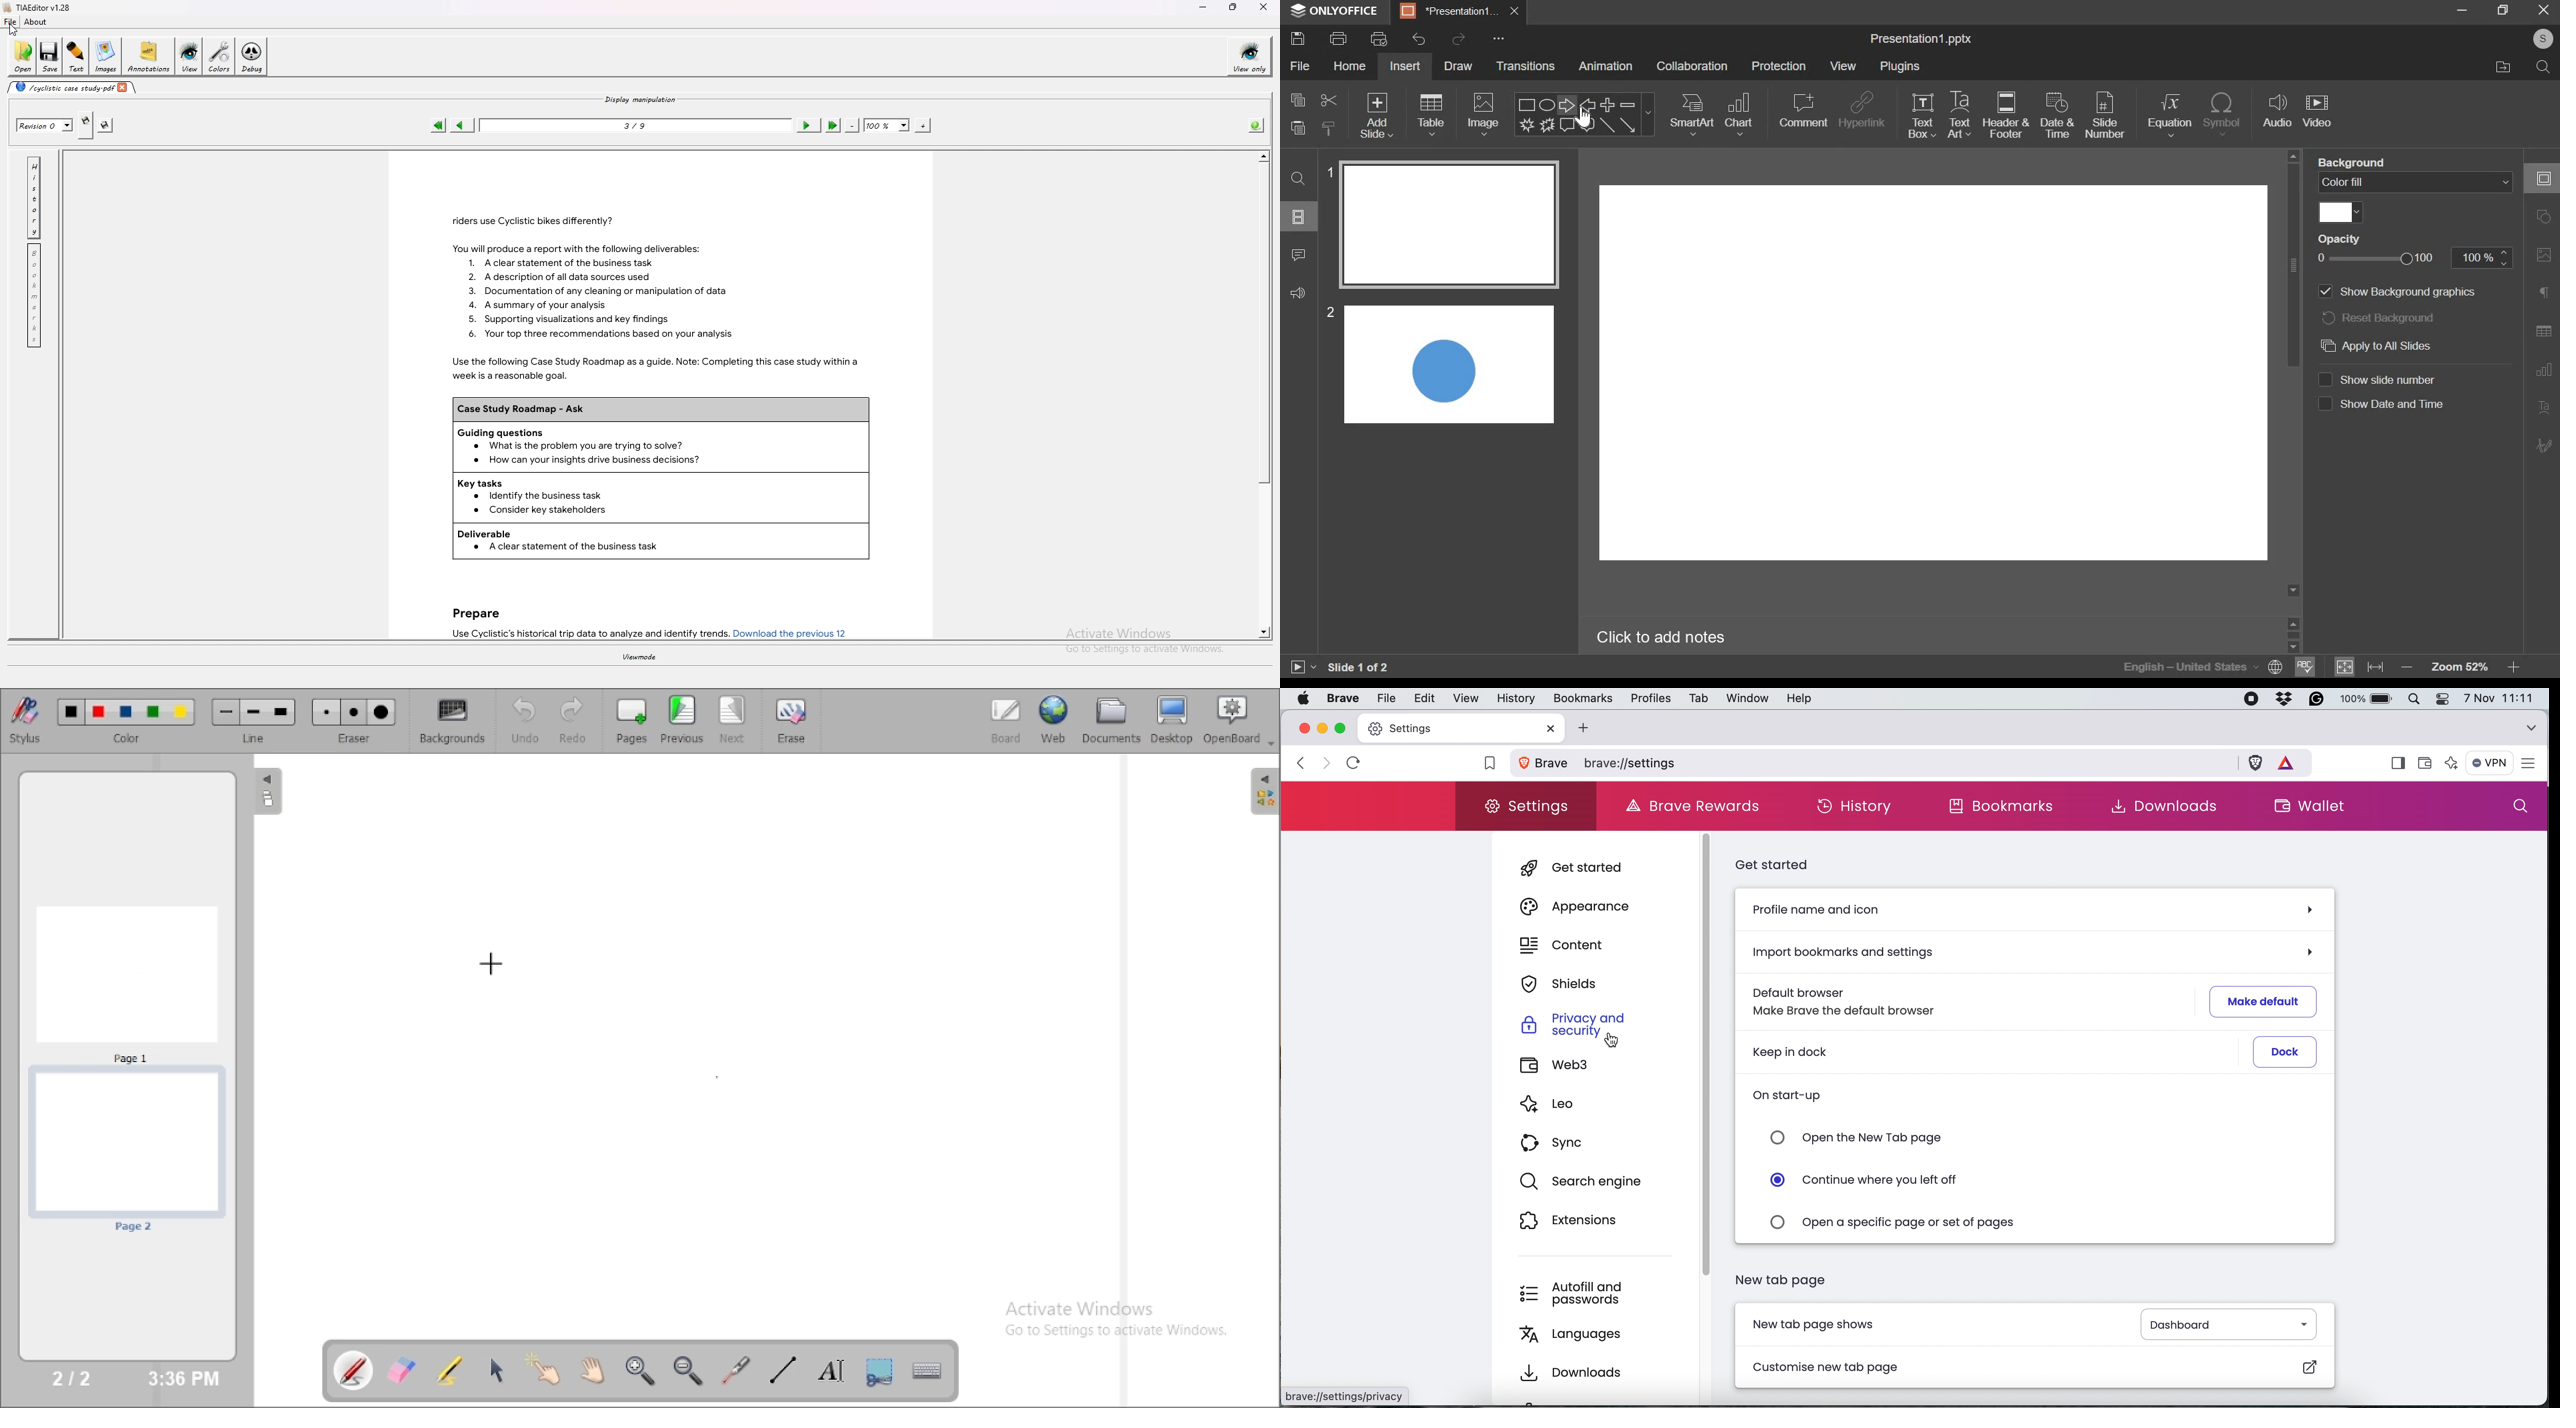 Image resolution: width=2576 pixels, height=1428 pixels. I want to click on Chart settings, so click(2545, 370).